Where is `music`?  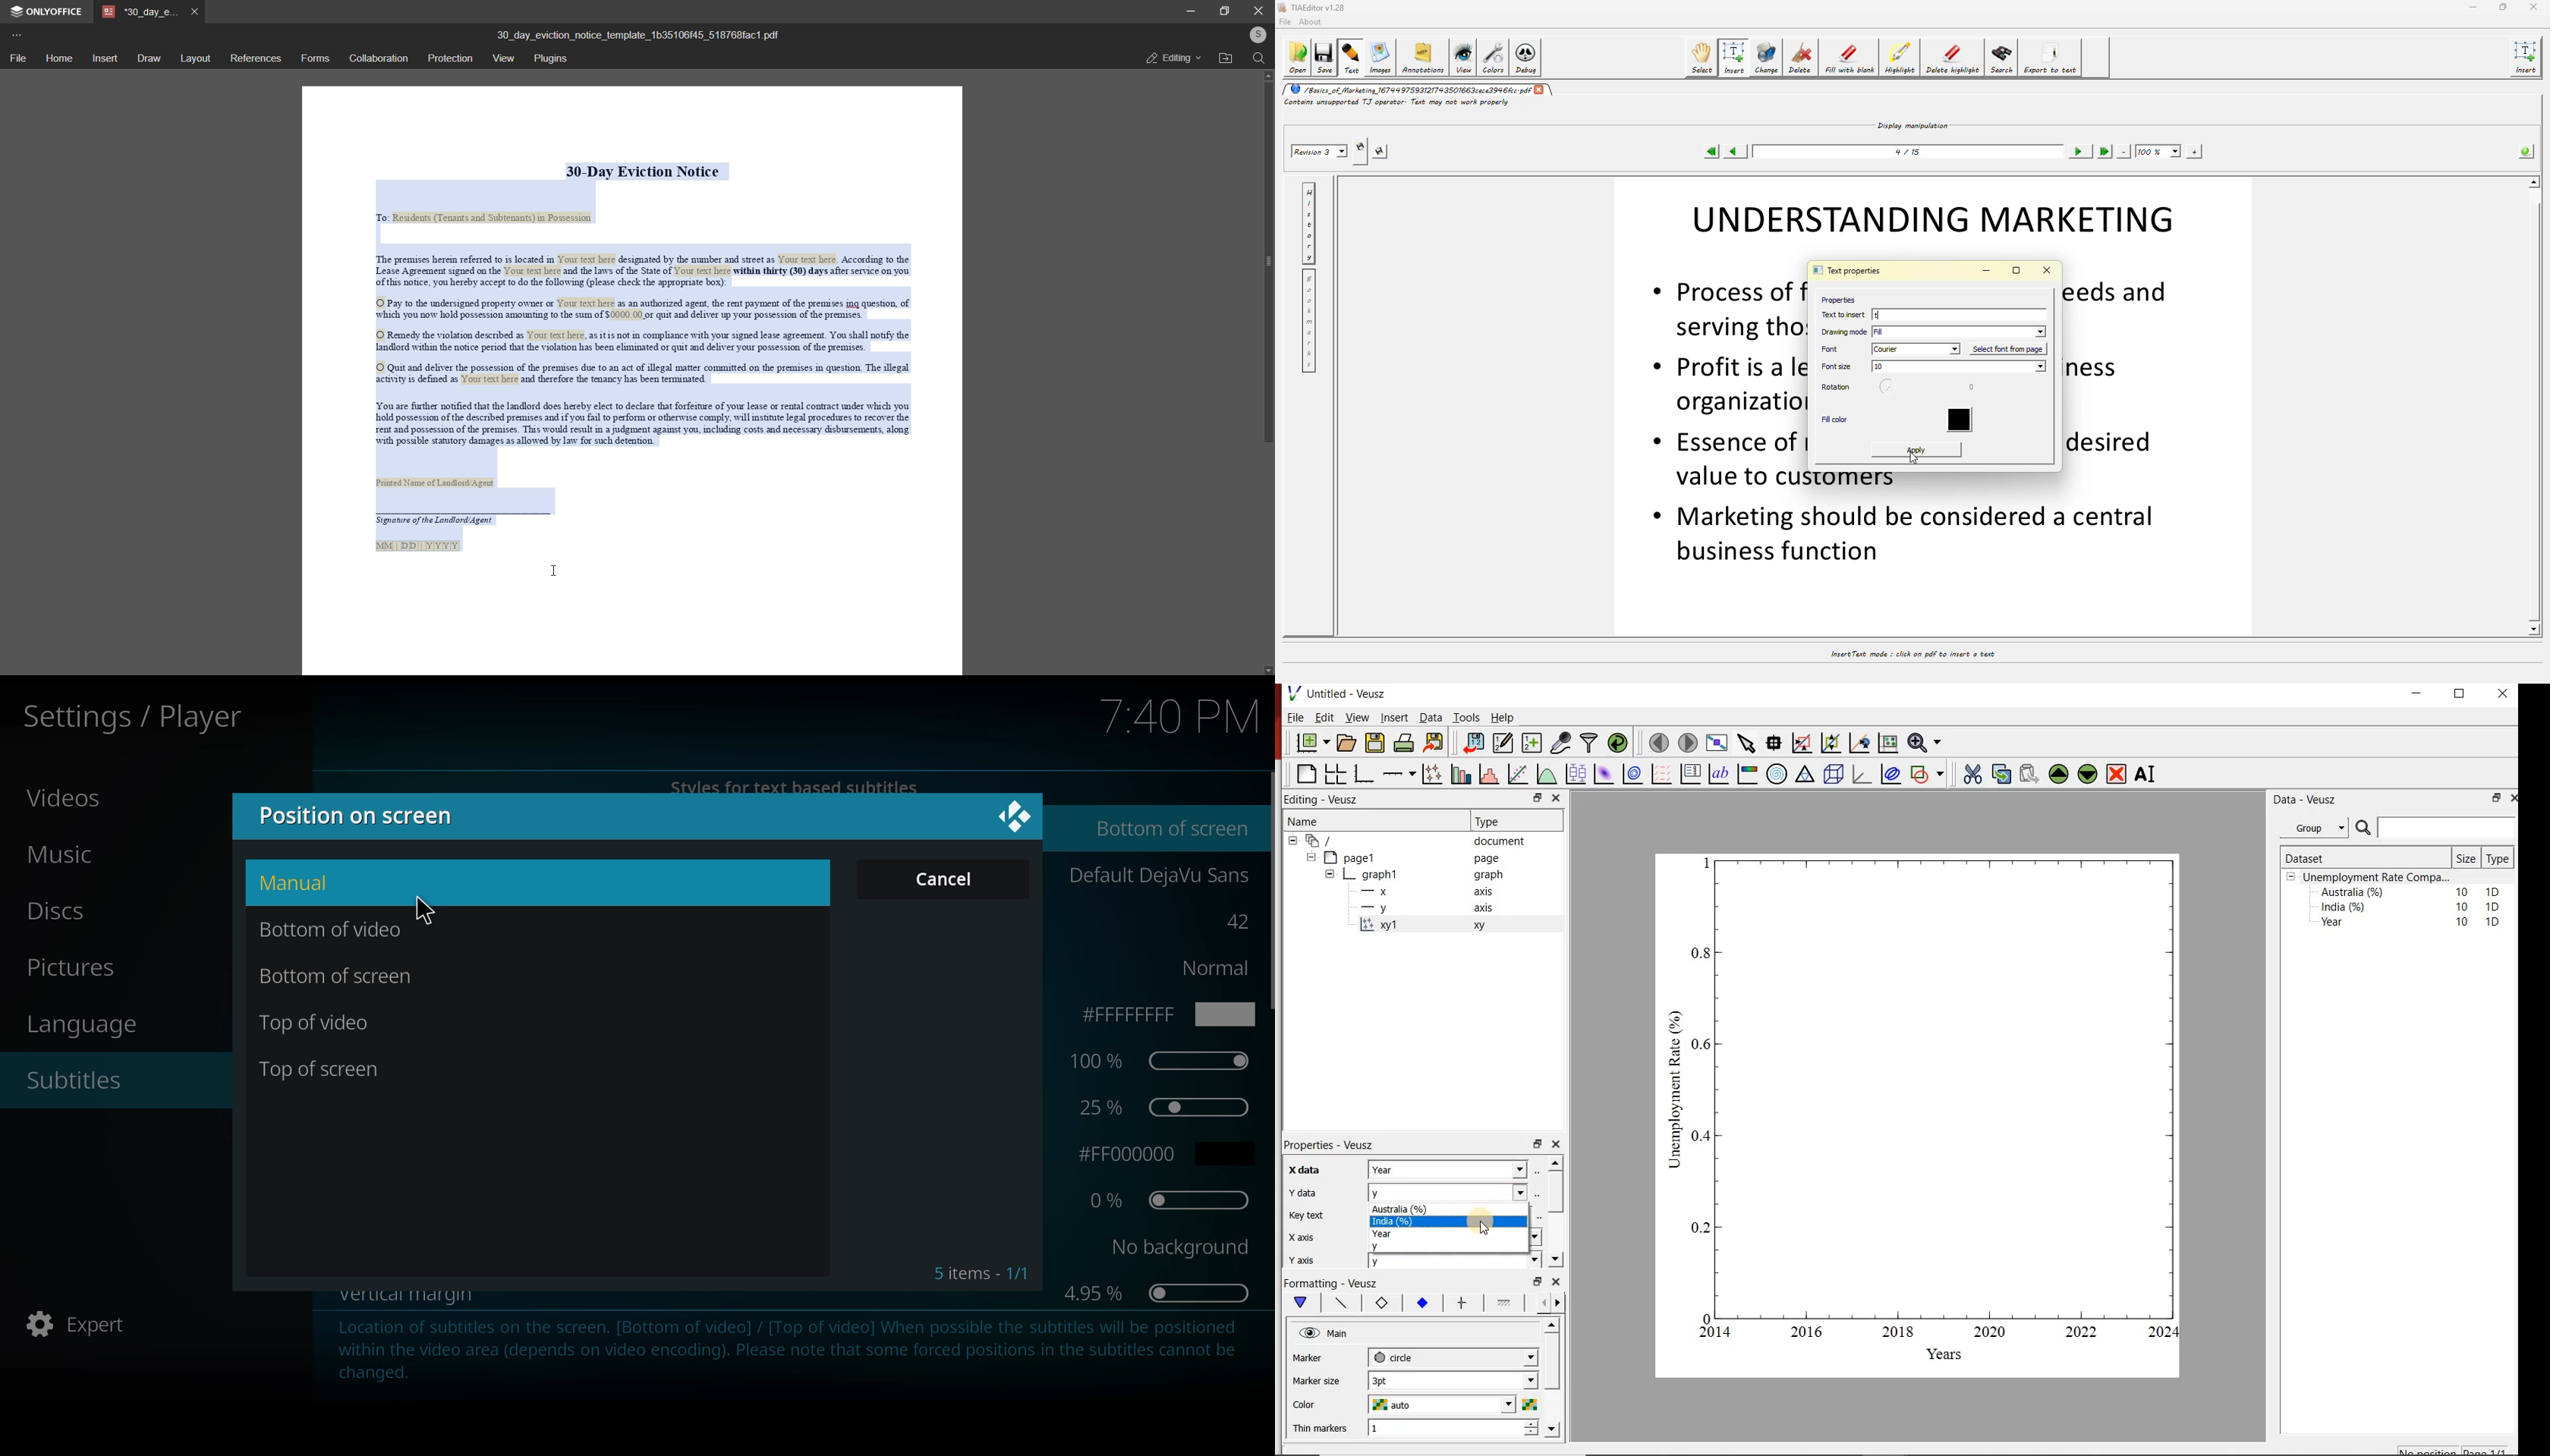 music is located at coordinates (66, 855).